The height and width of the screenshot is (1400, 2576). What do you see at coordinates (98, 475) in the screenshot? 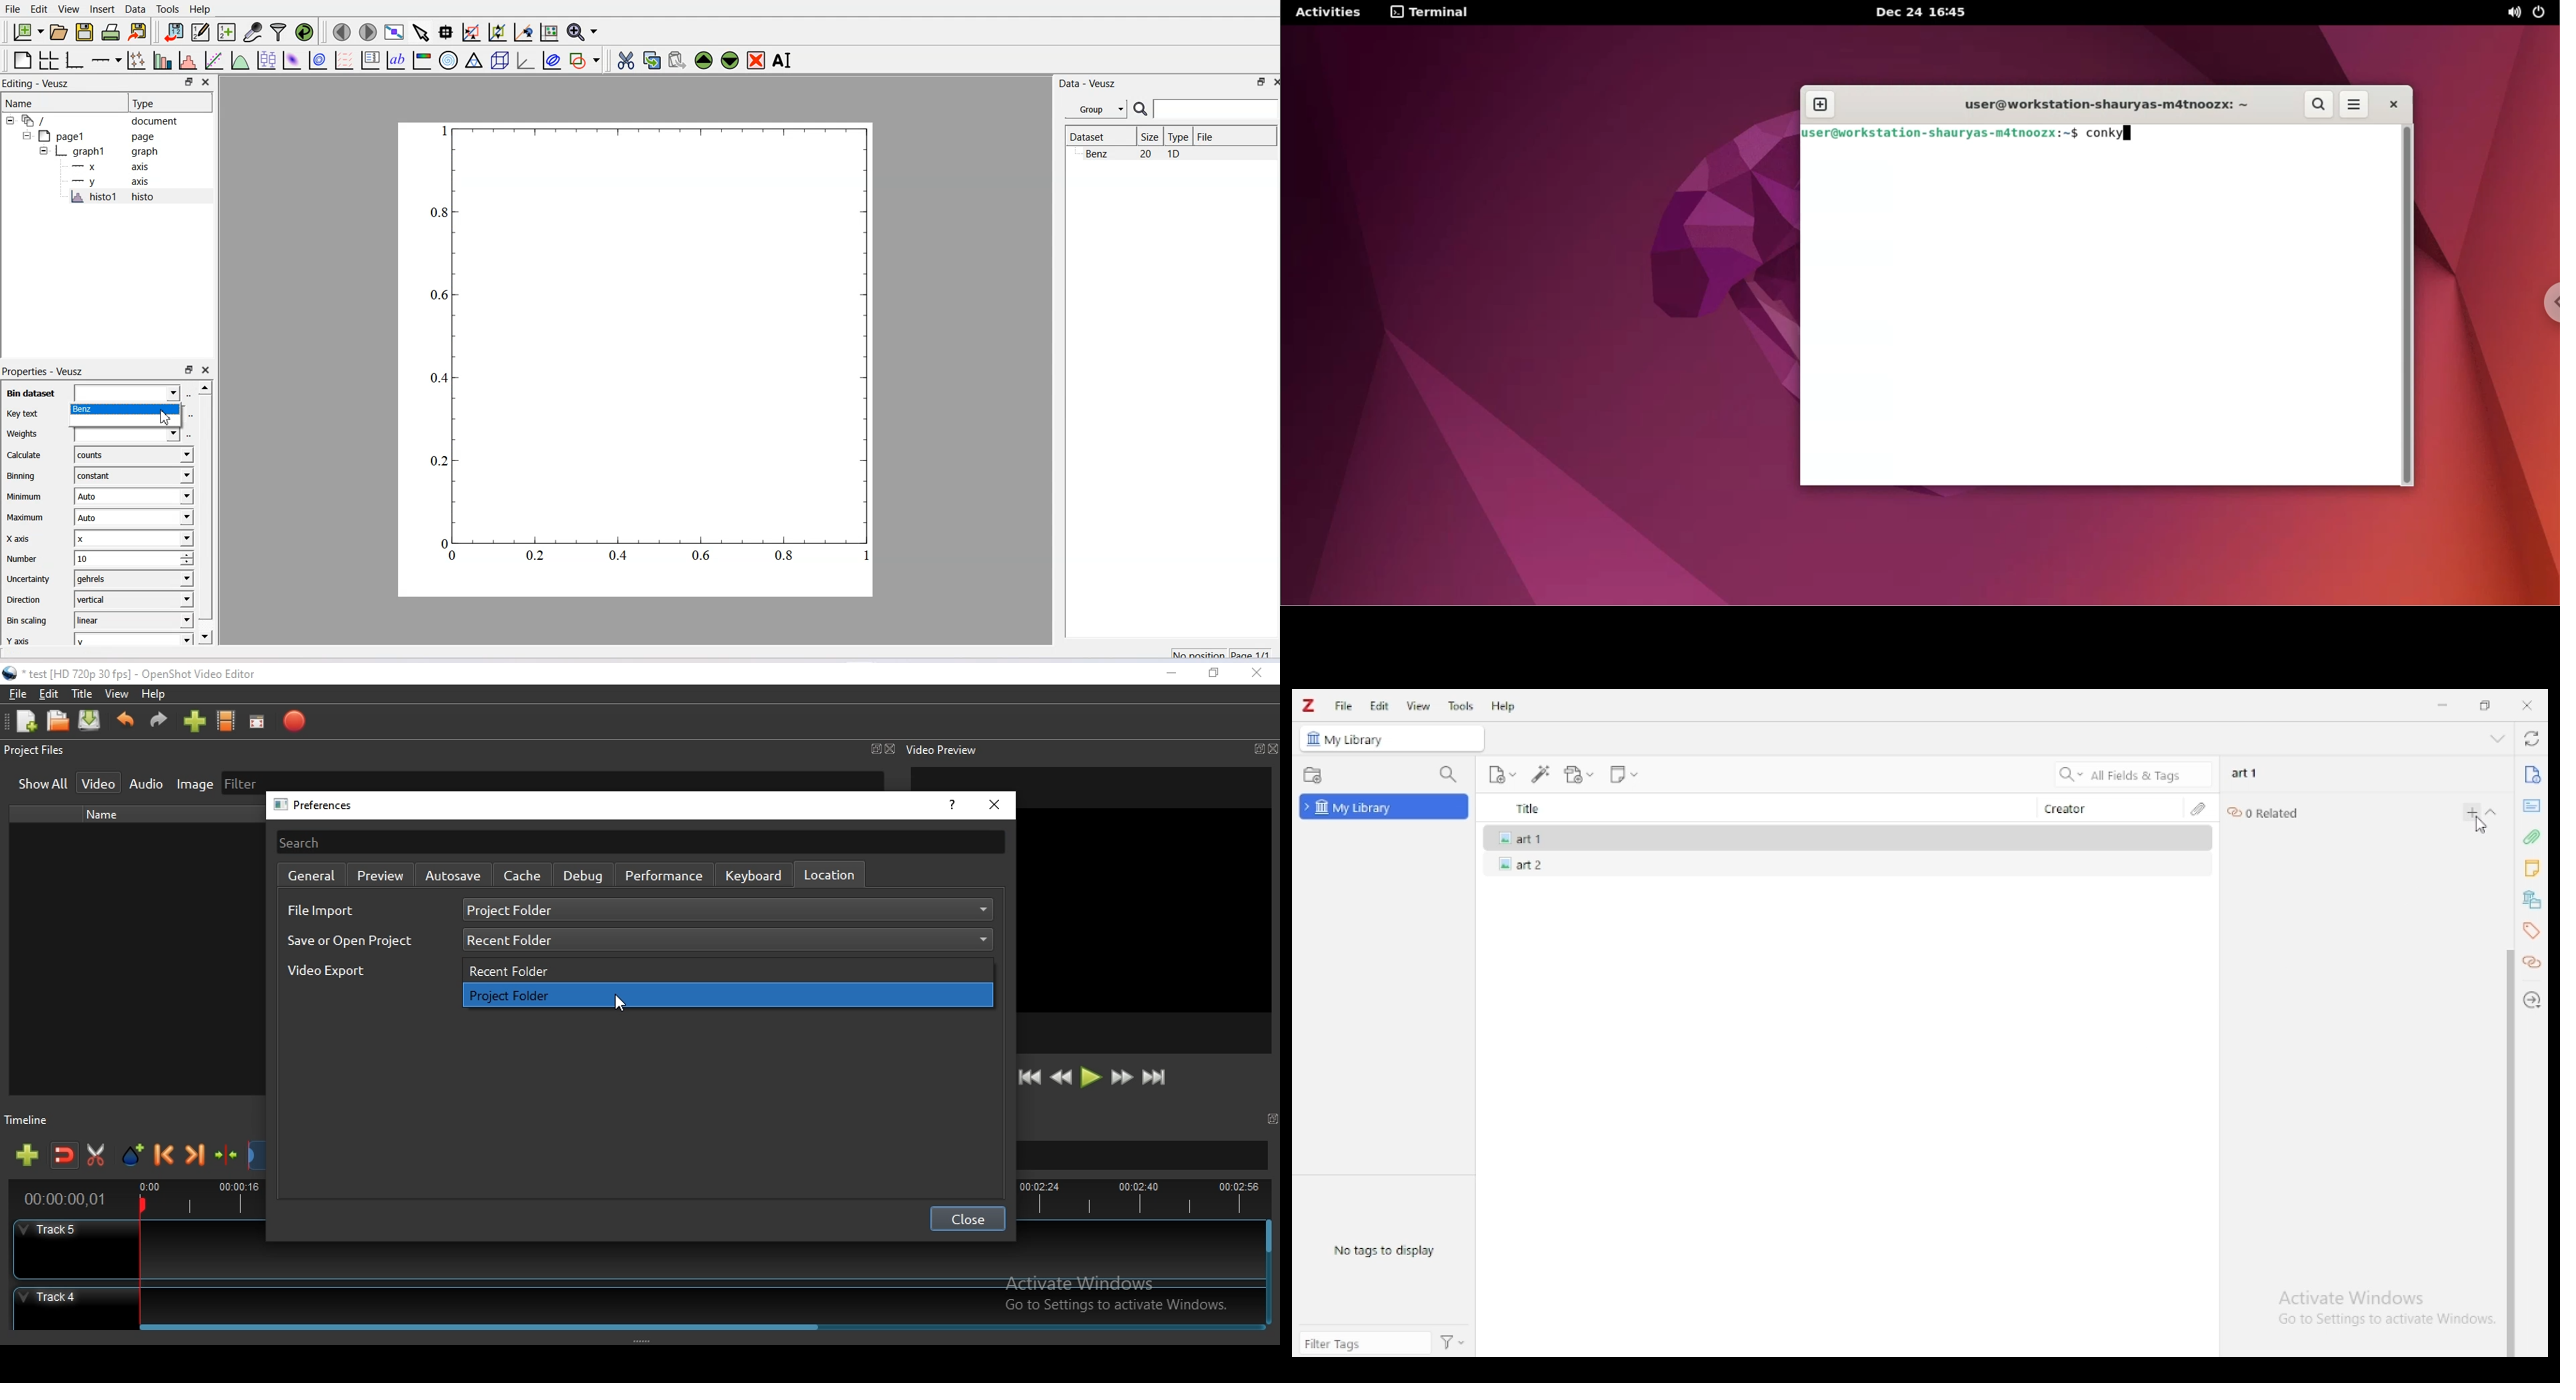
I see `Binning - constant` at bounding box center [98, 475].